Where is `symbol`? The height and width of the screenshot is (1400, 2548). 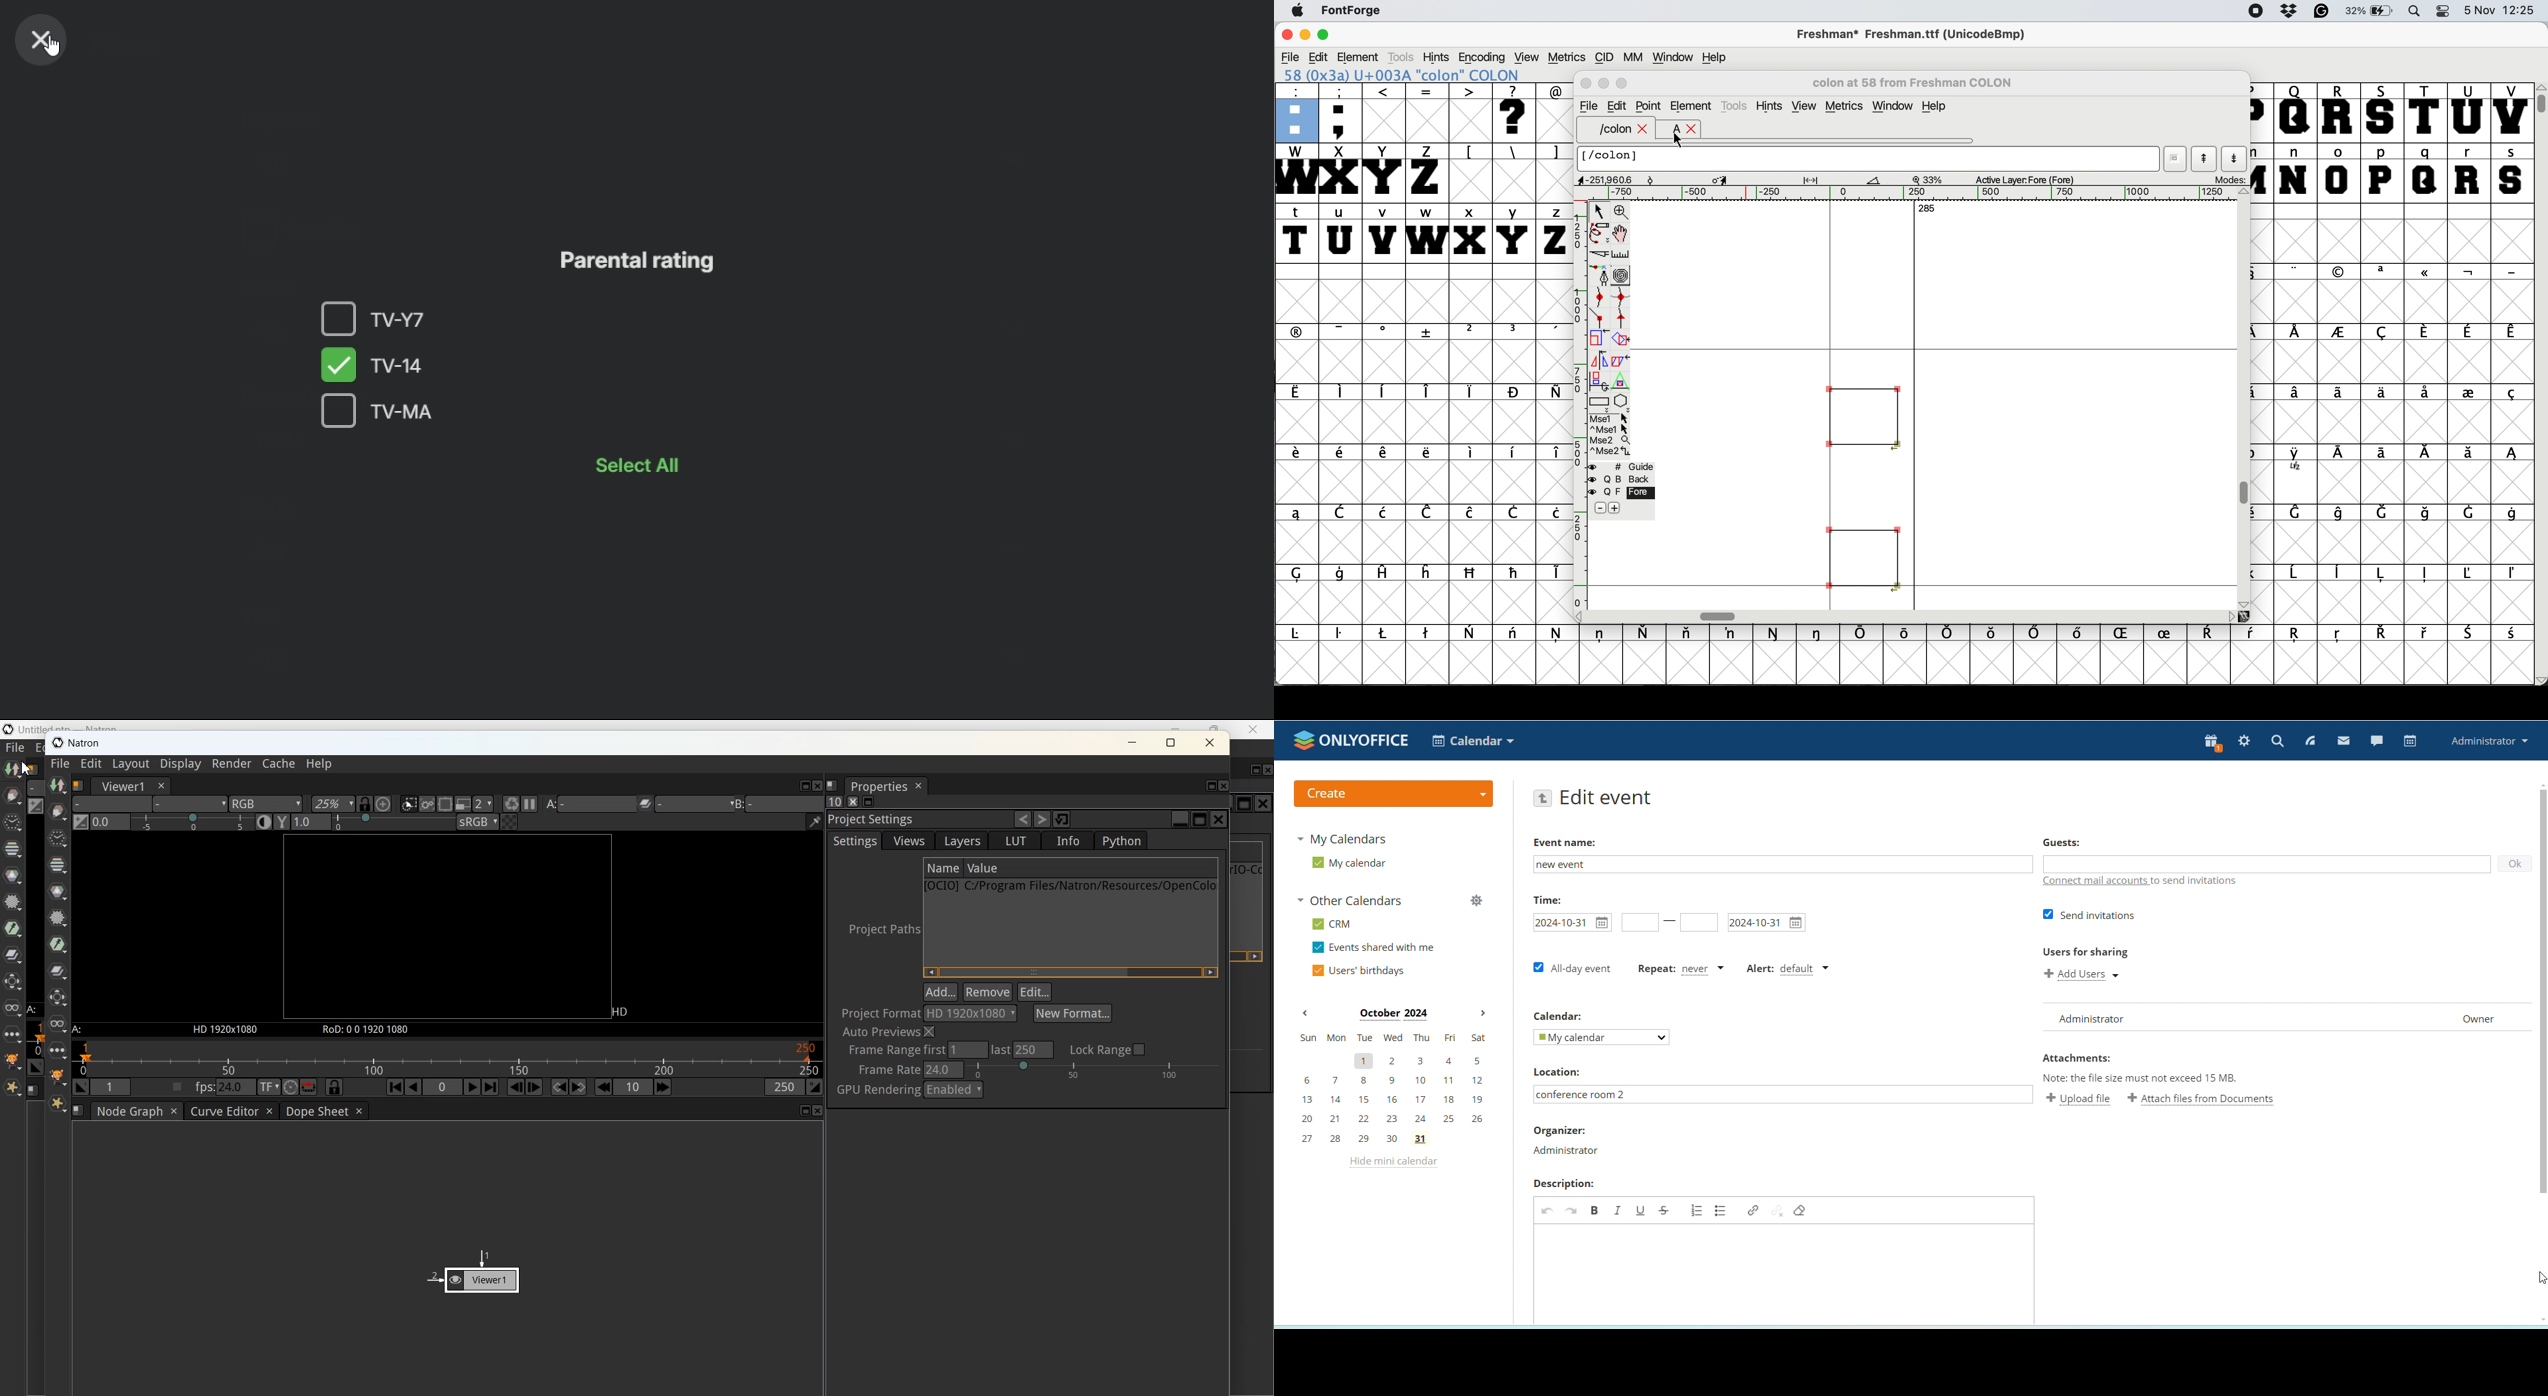
symbol is located at coordinates (2338, 637).